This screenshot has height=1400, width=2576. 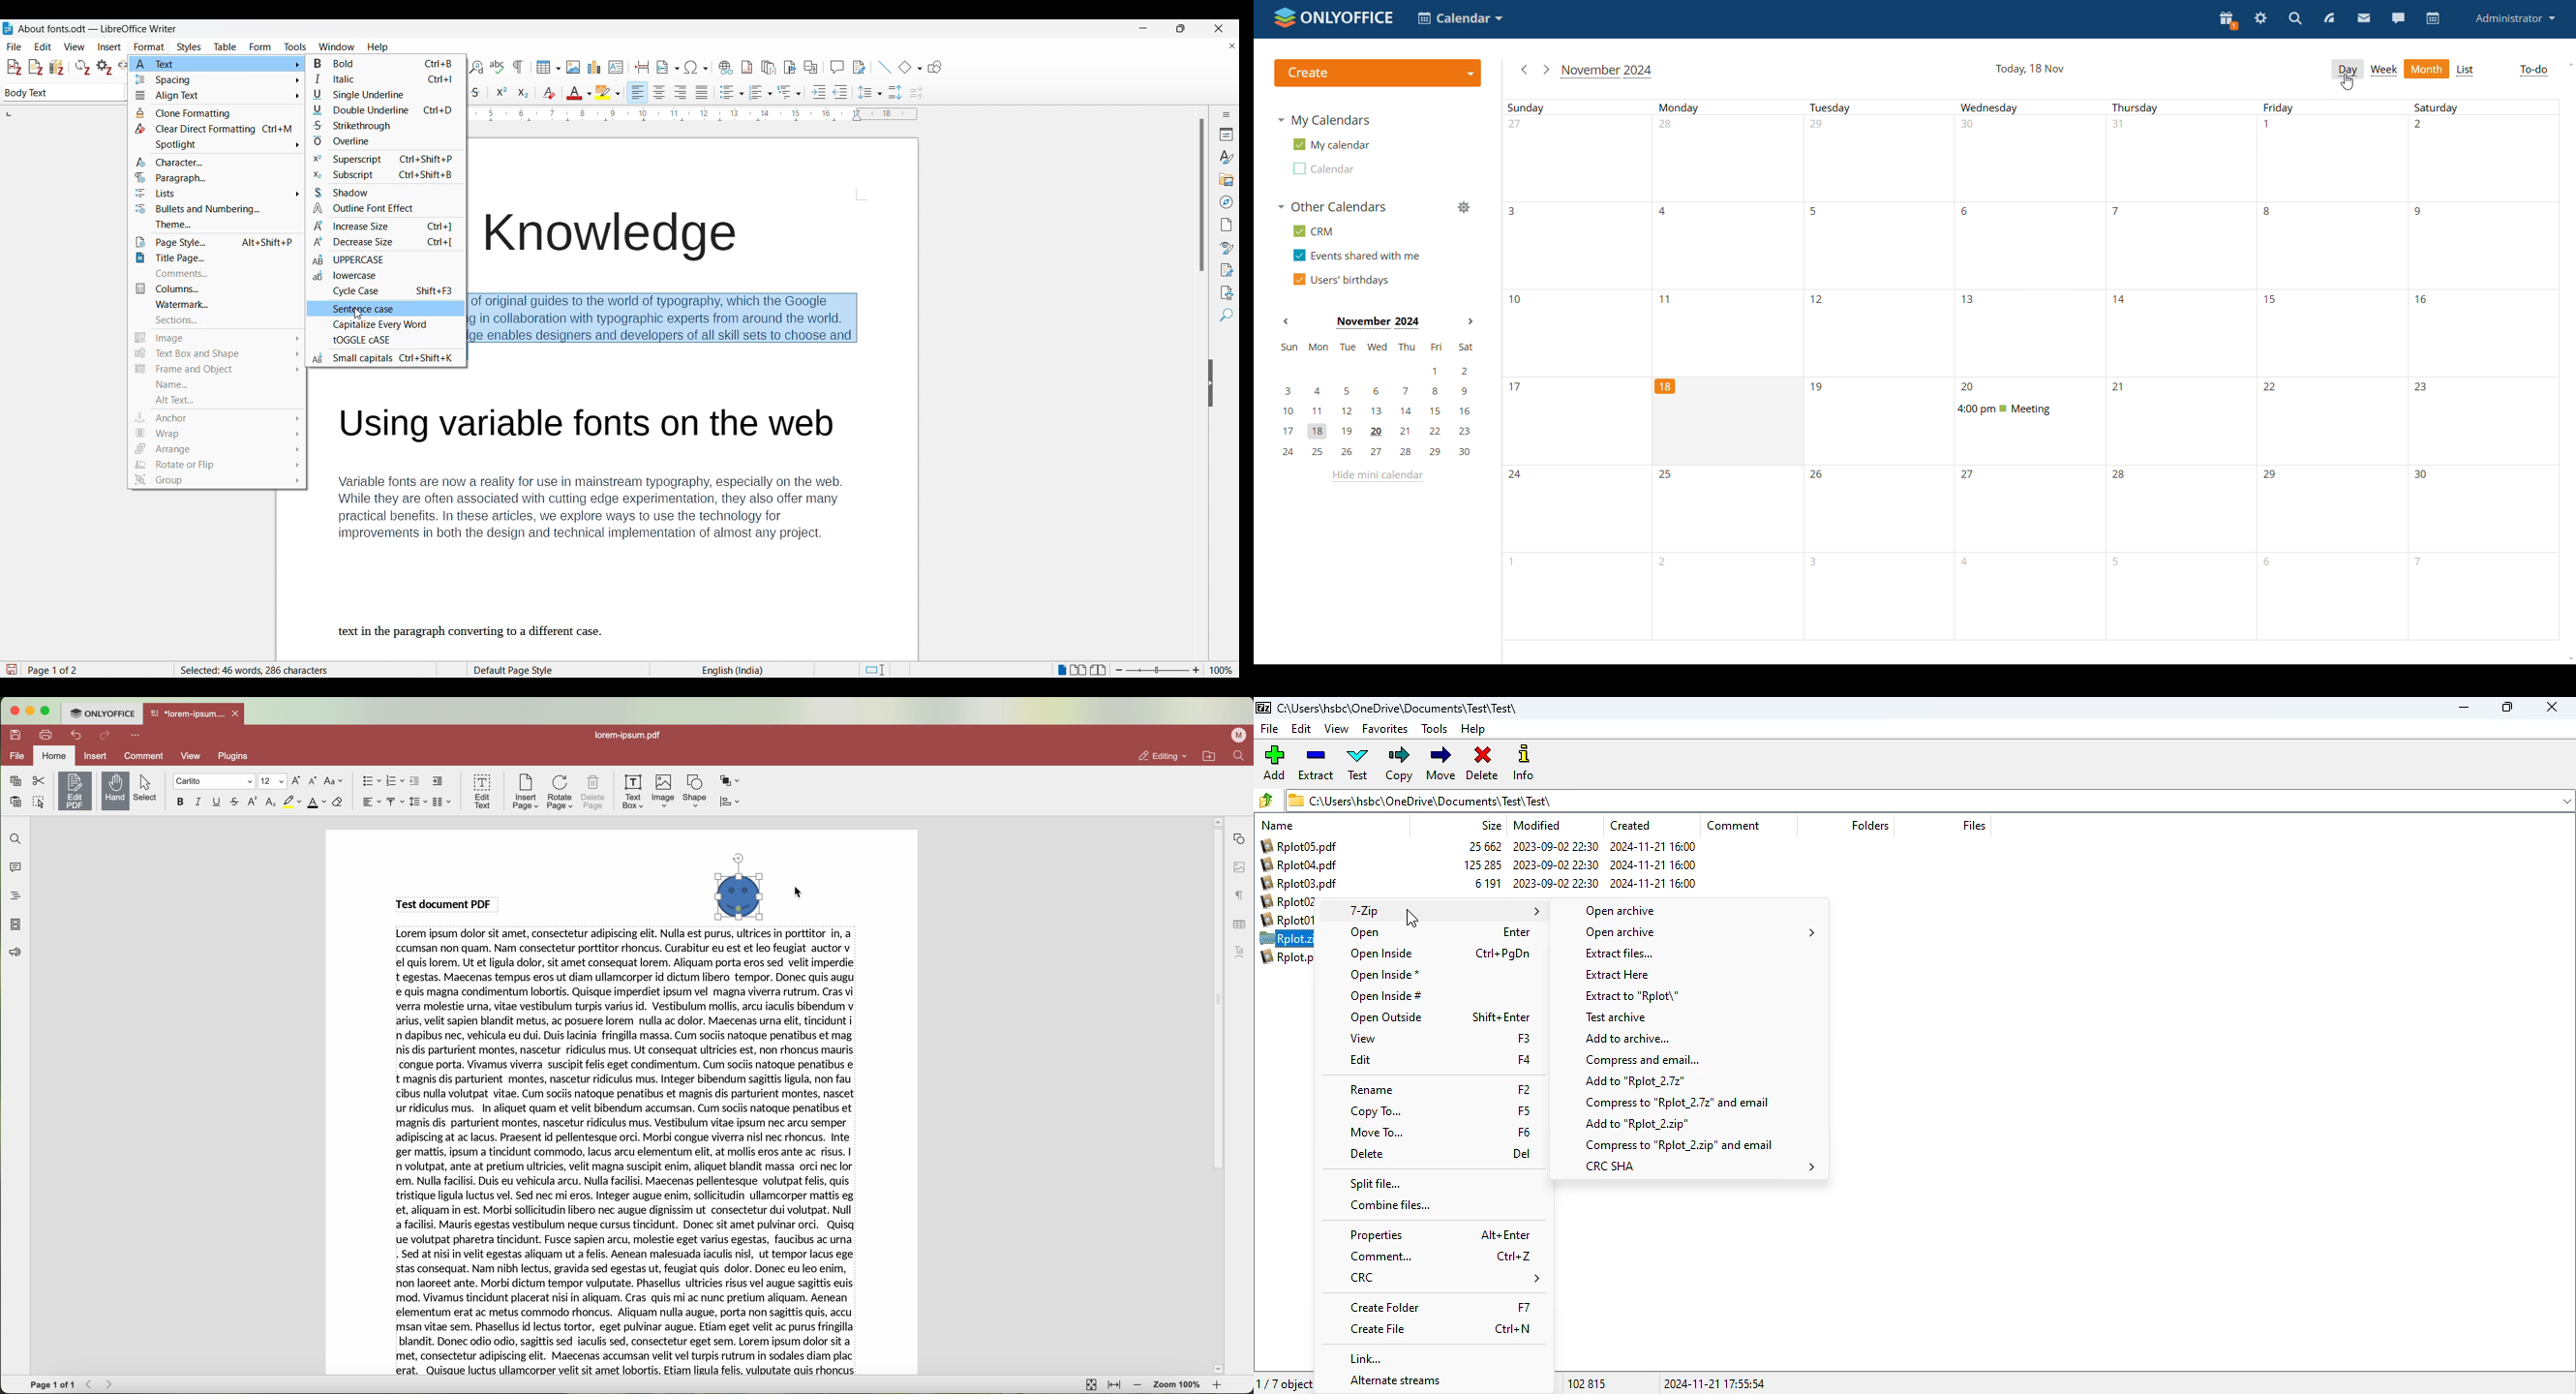 I want to click on Cursor position unchanged after making selection, so click(x=470, y=352).